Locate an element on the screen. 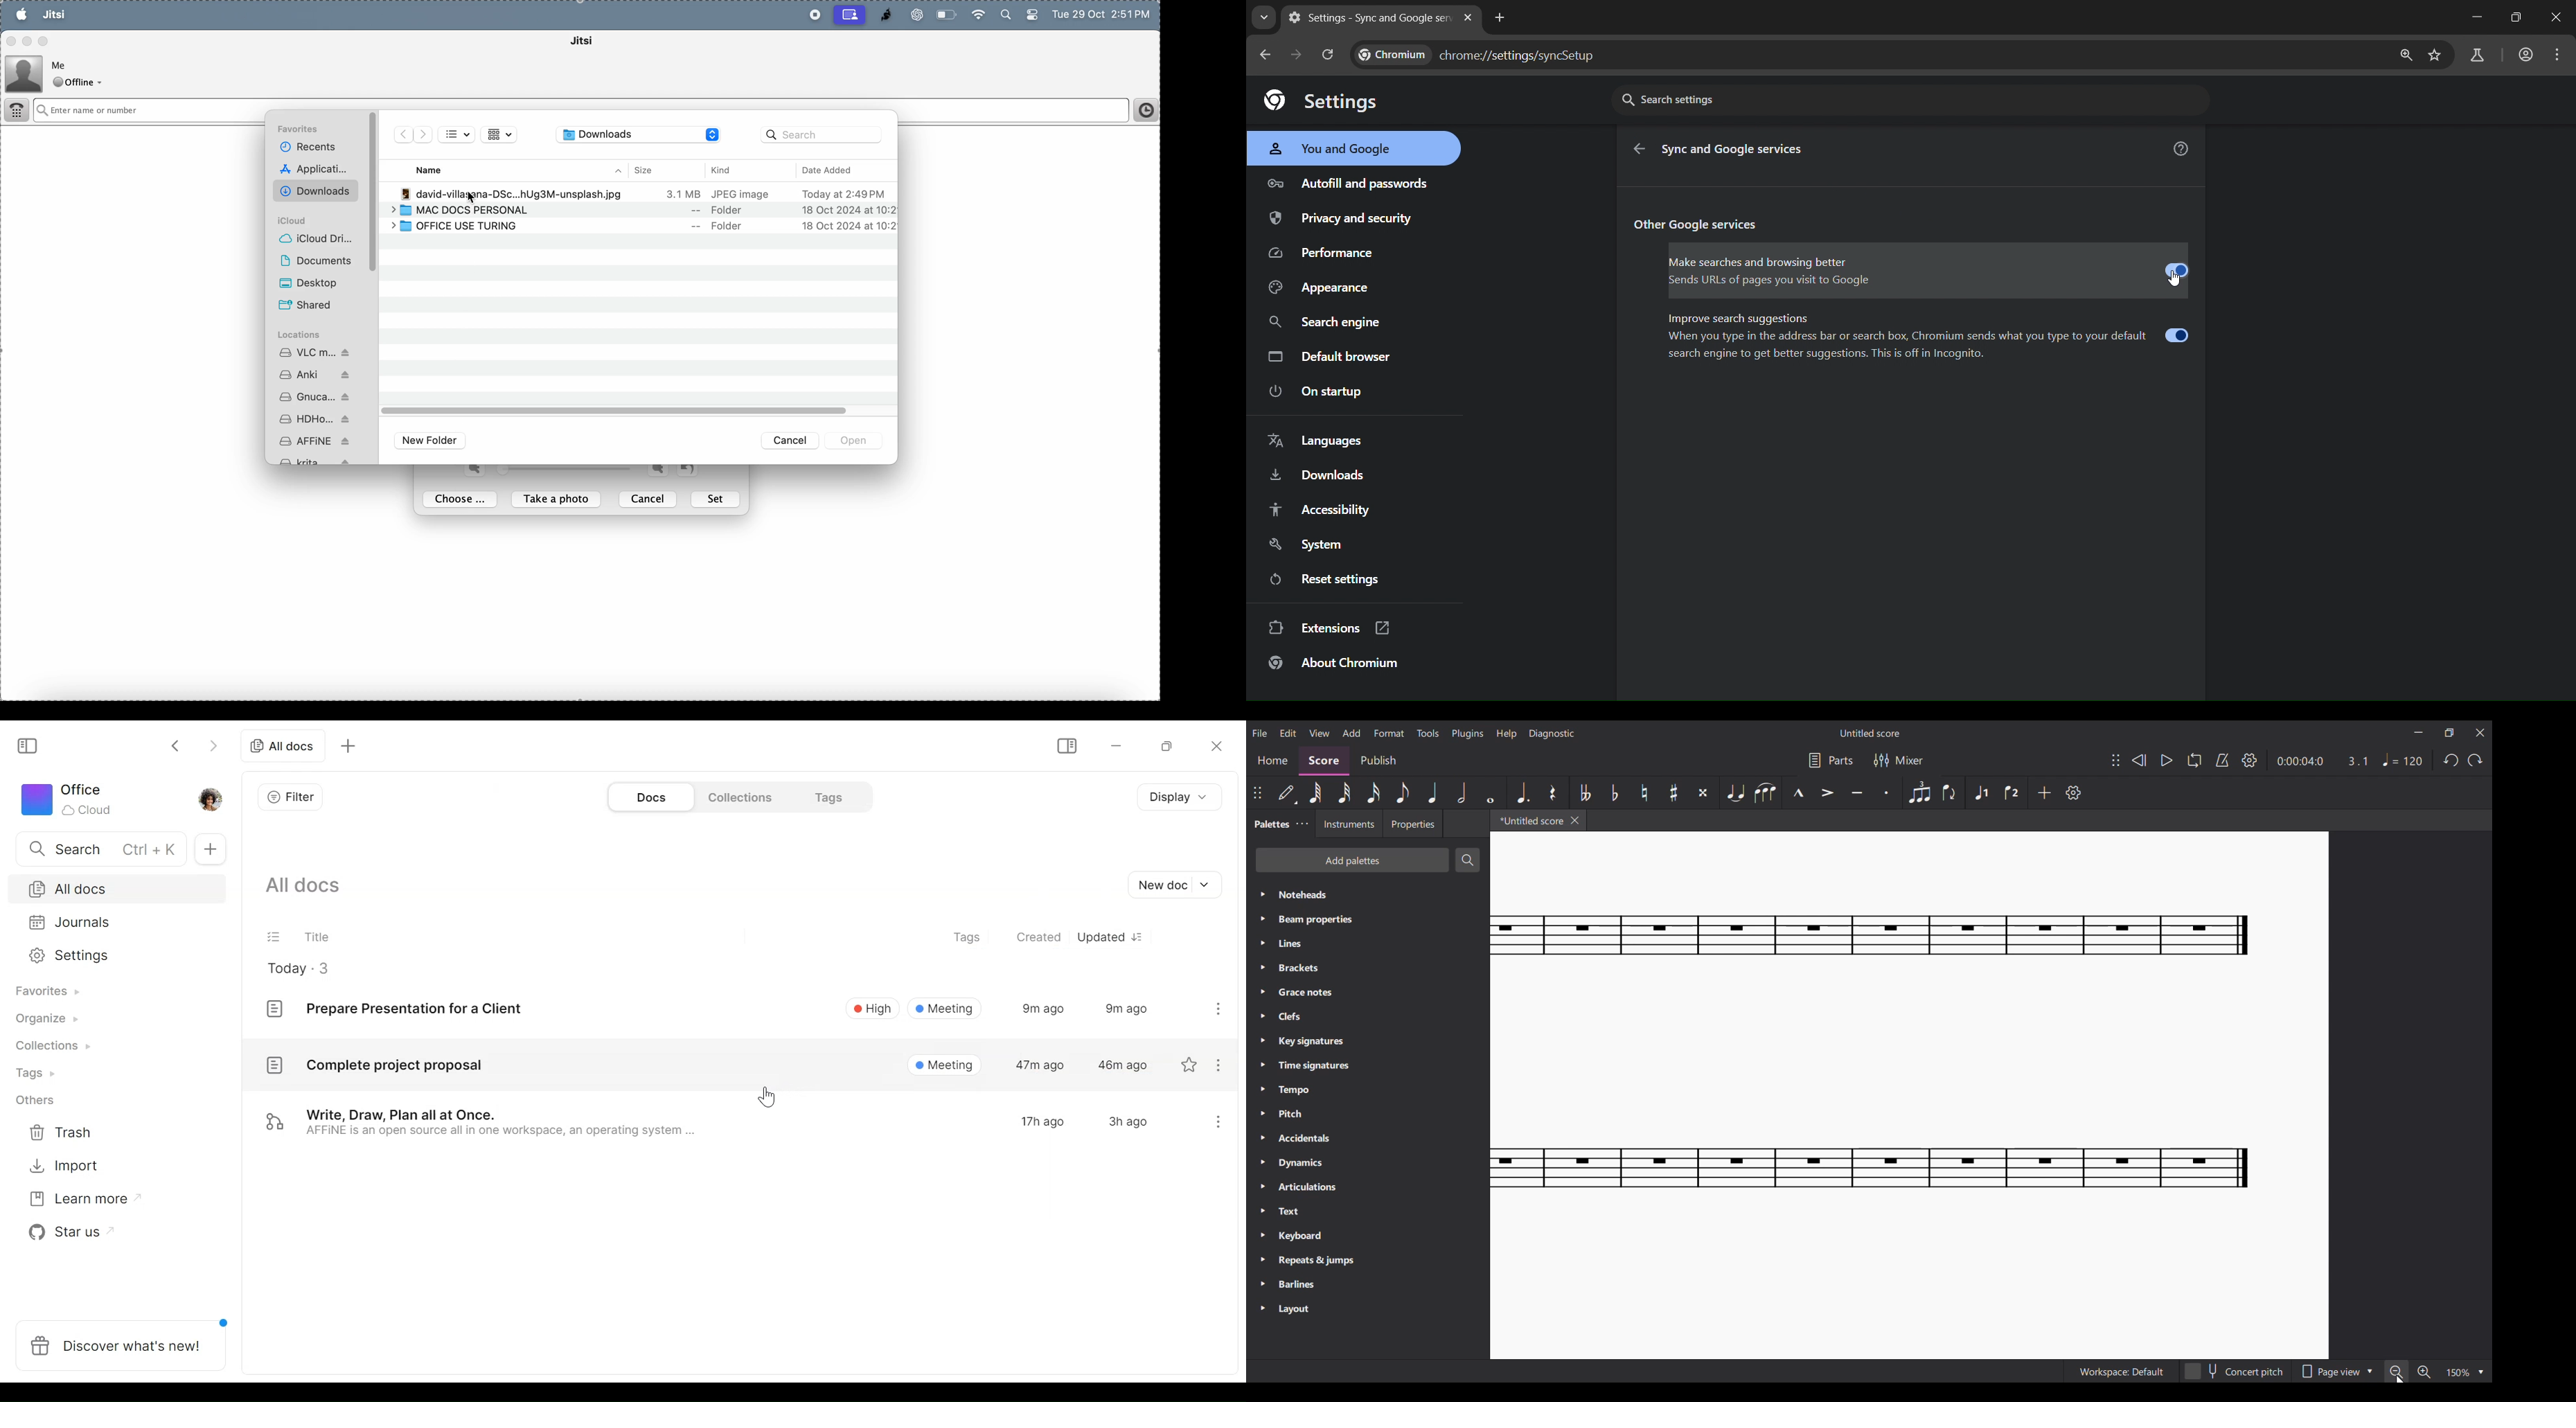  > 7 MAC DOCS PERSONAL -- Folder 18 Oct 2024 at 10:2] is located at coordinates (639, 211).